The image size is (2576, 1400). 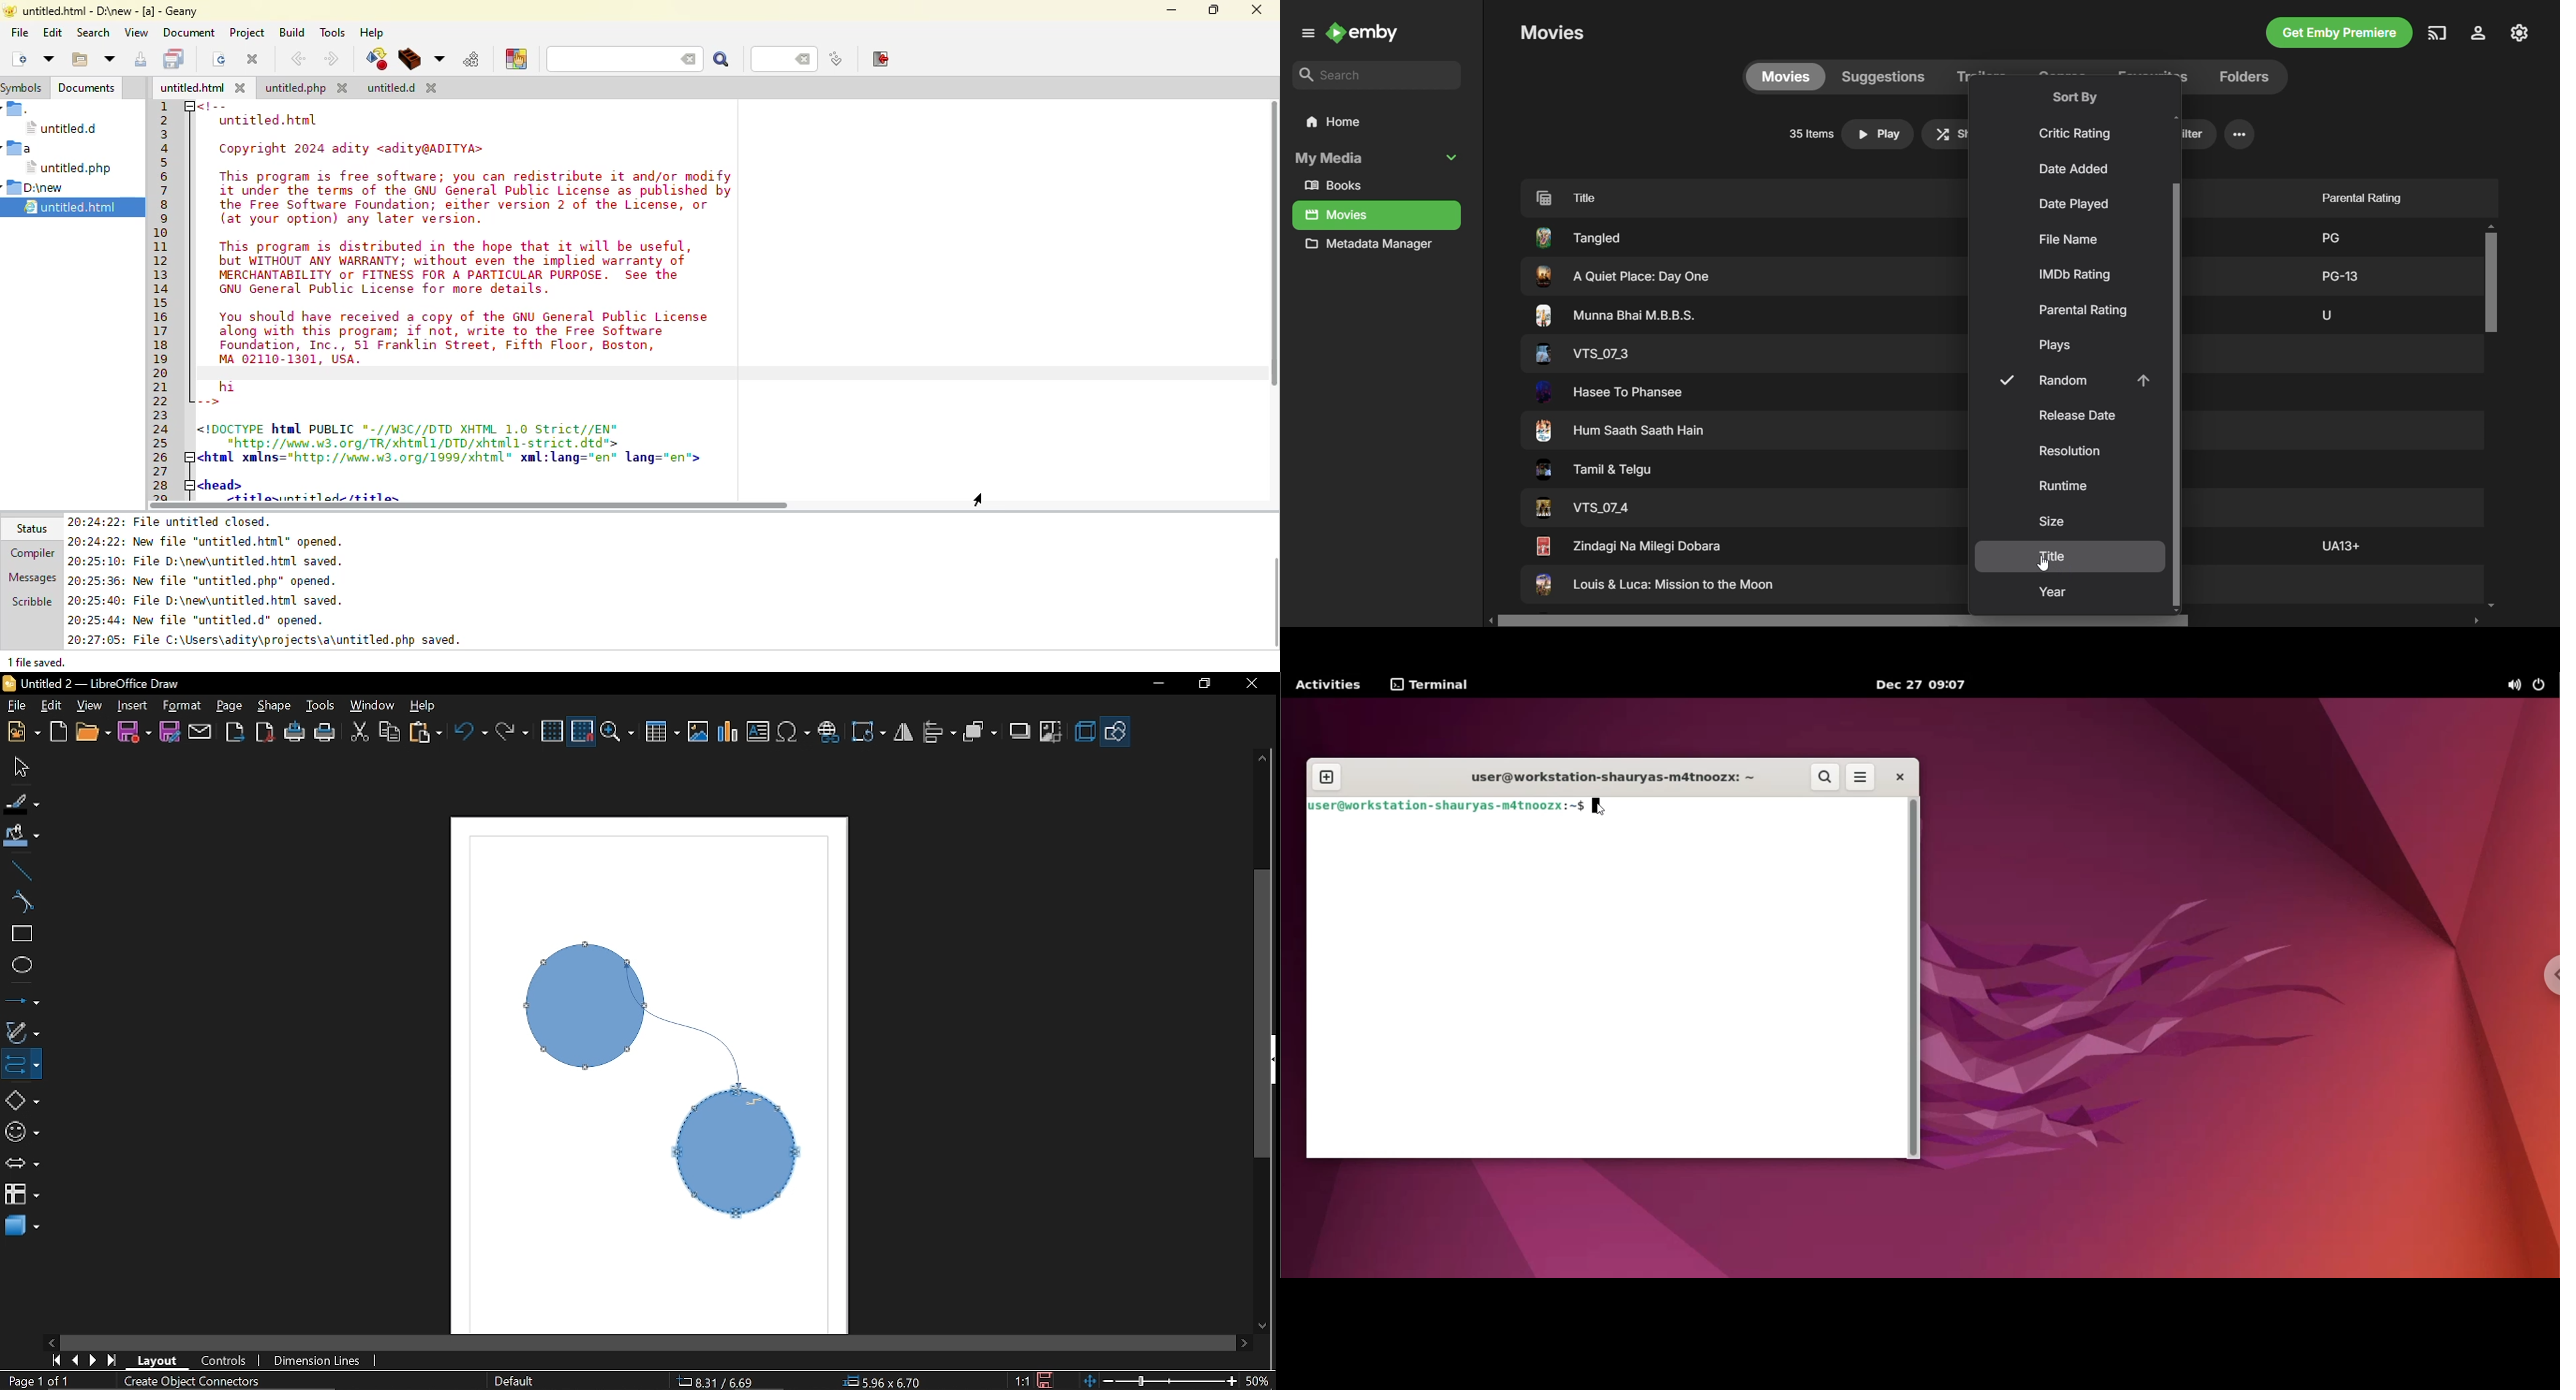 I want to click on , so click(x=1332, y=158).